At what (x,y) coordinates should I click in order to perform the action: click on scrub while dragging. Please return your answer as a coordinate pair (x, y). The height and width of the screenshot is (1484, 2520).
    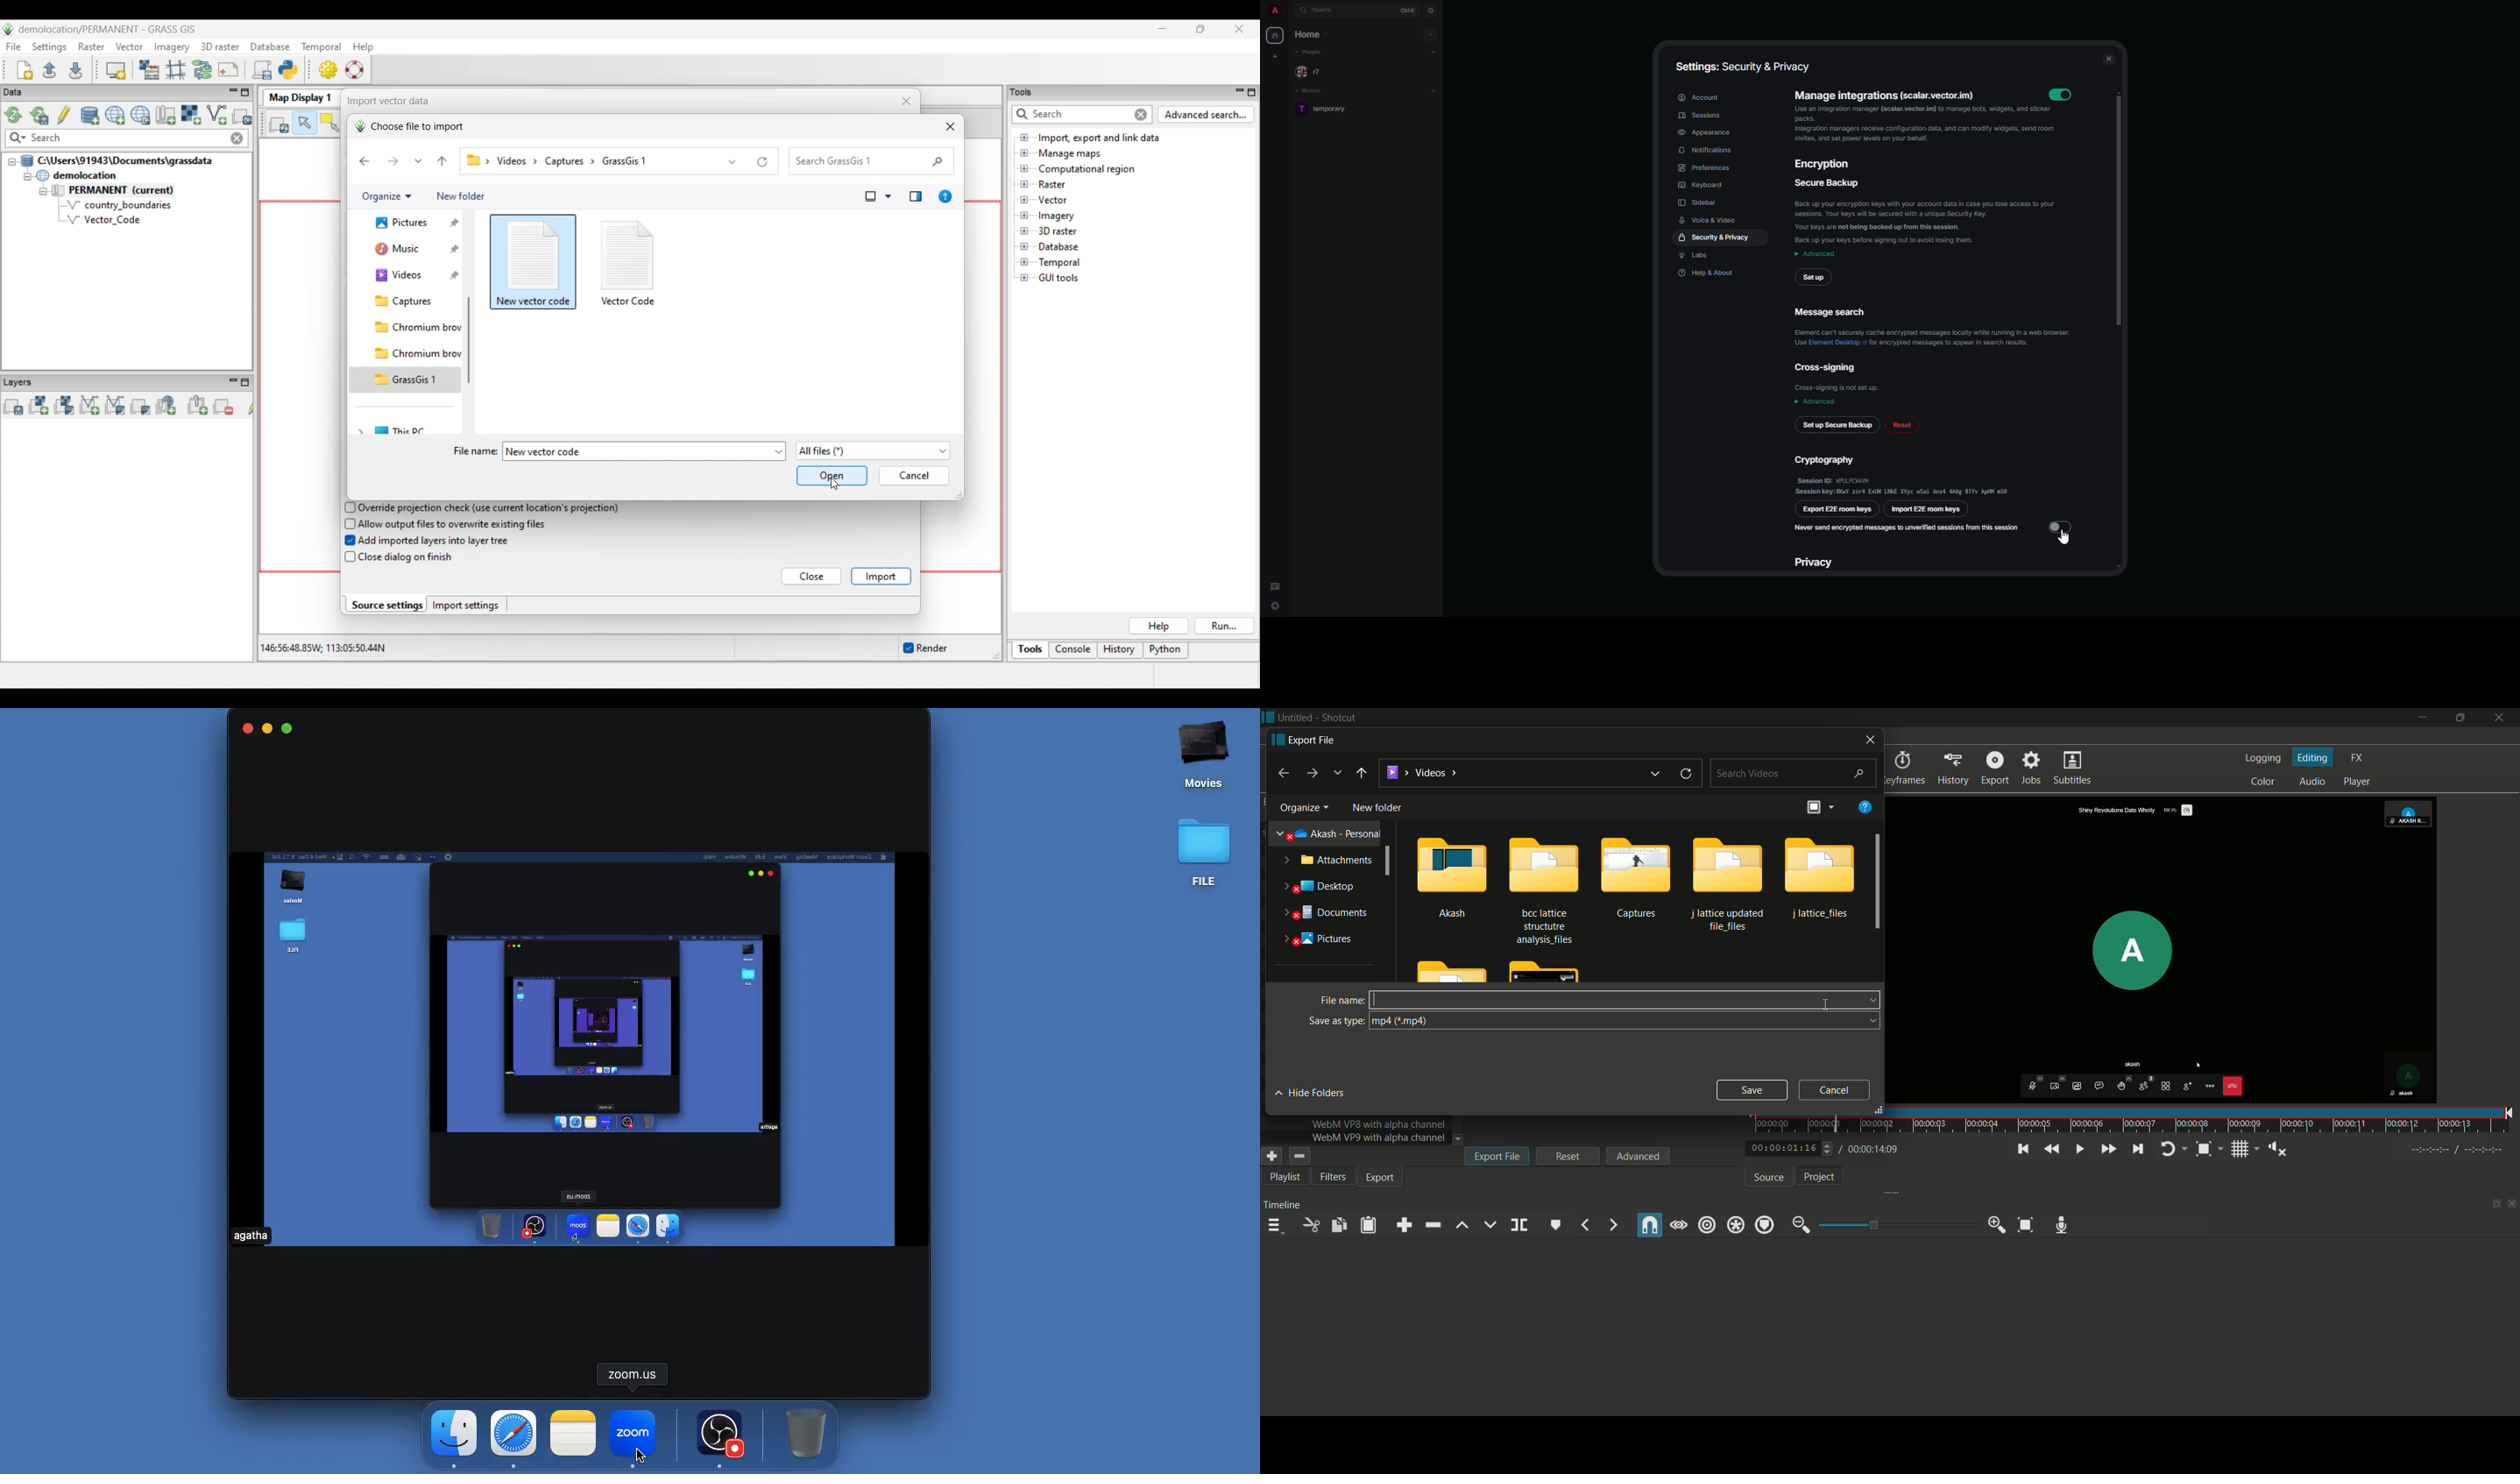
    Looking at the image, I should click on (1678, 1226).